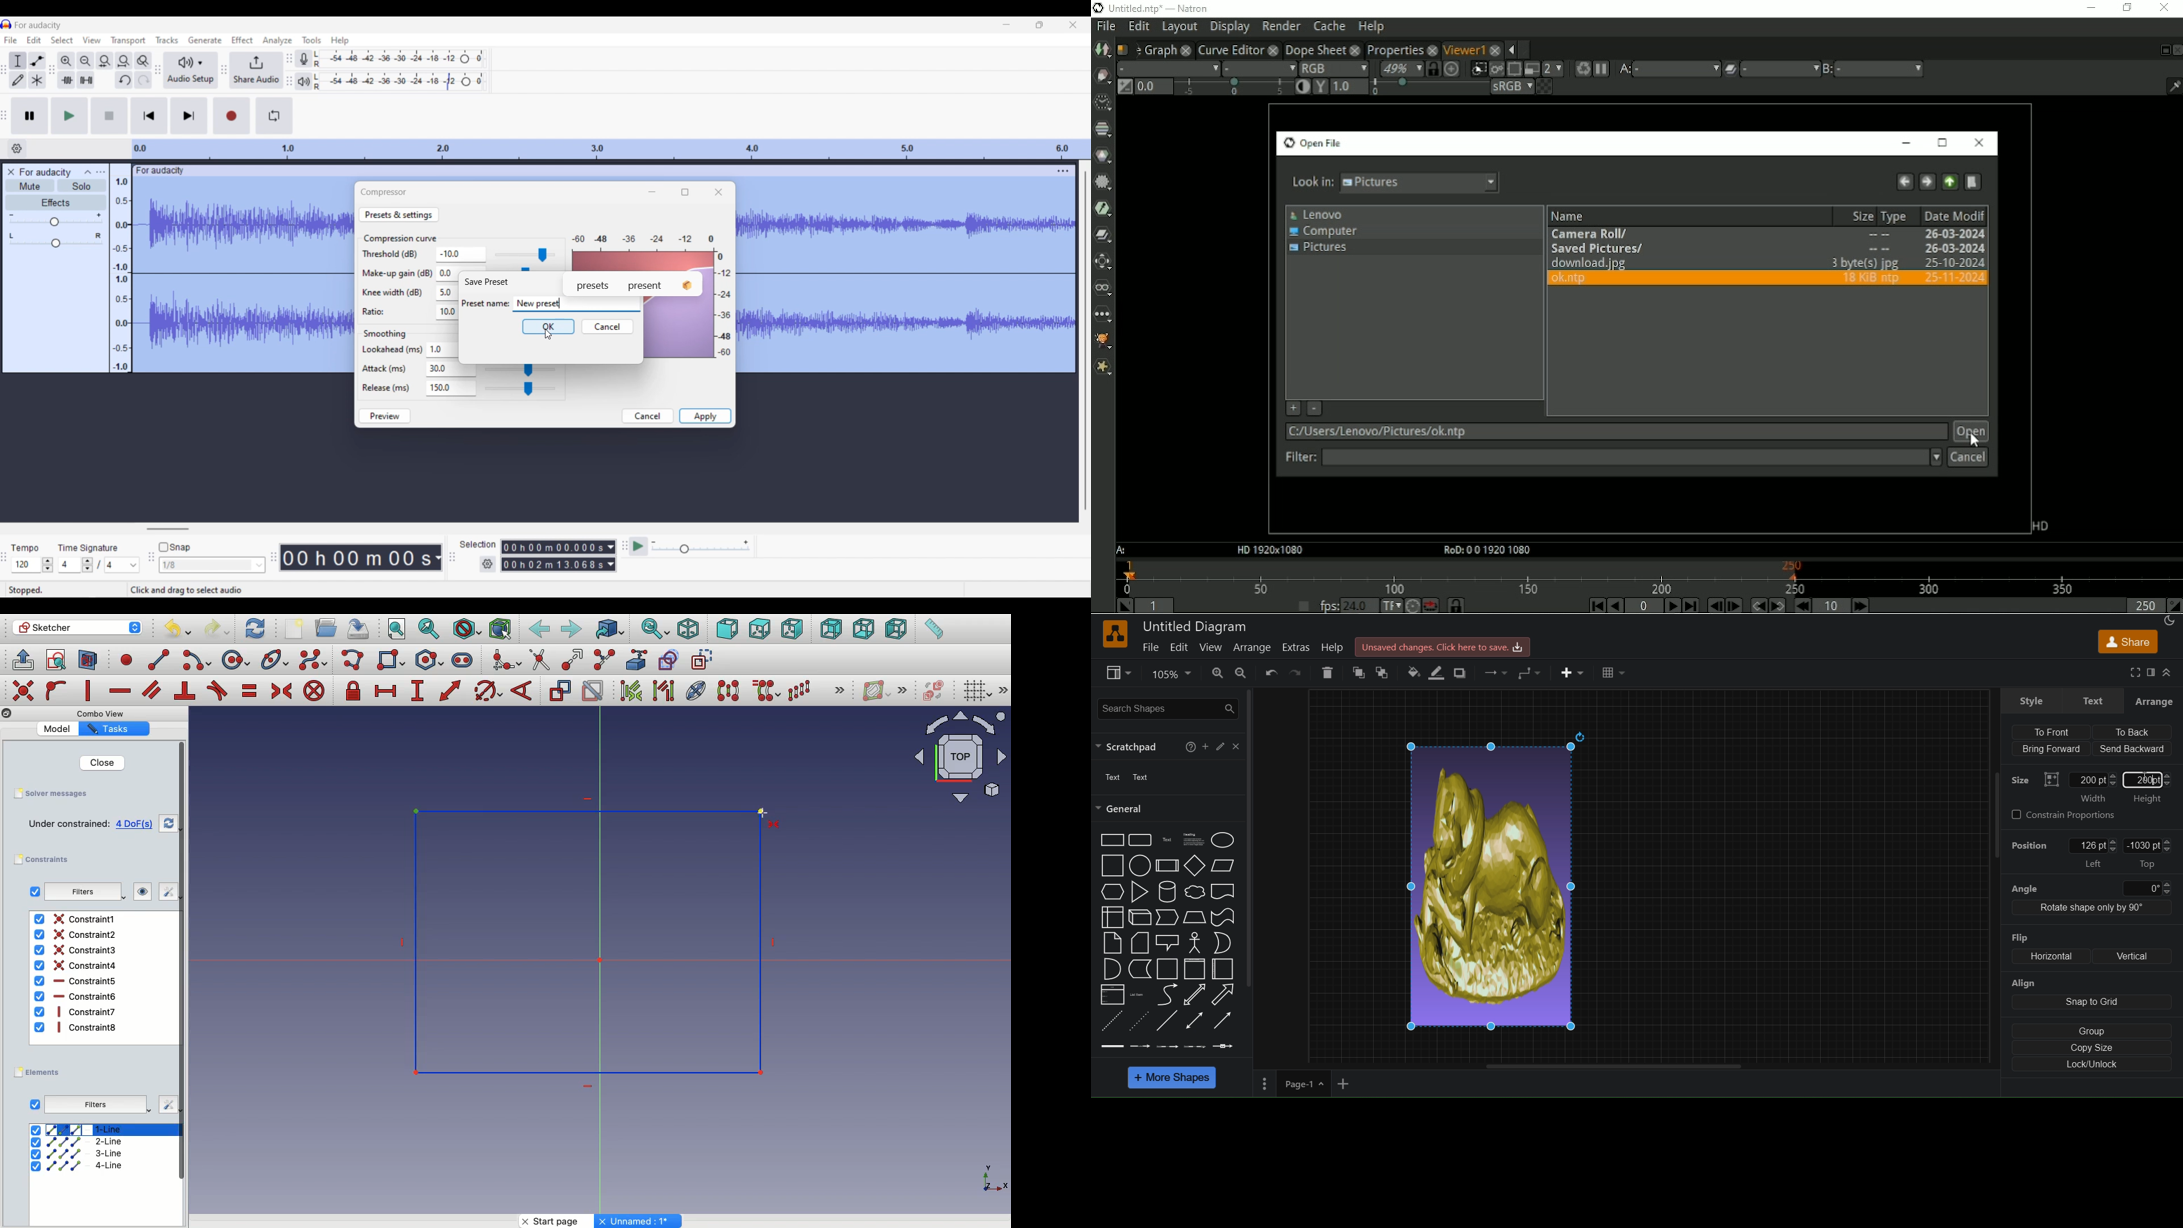  I want to click on Apply, so click(706, 416).